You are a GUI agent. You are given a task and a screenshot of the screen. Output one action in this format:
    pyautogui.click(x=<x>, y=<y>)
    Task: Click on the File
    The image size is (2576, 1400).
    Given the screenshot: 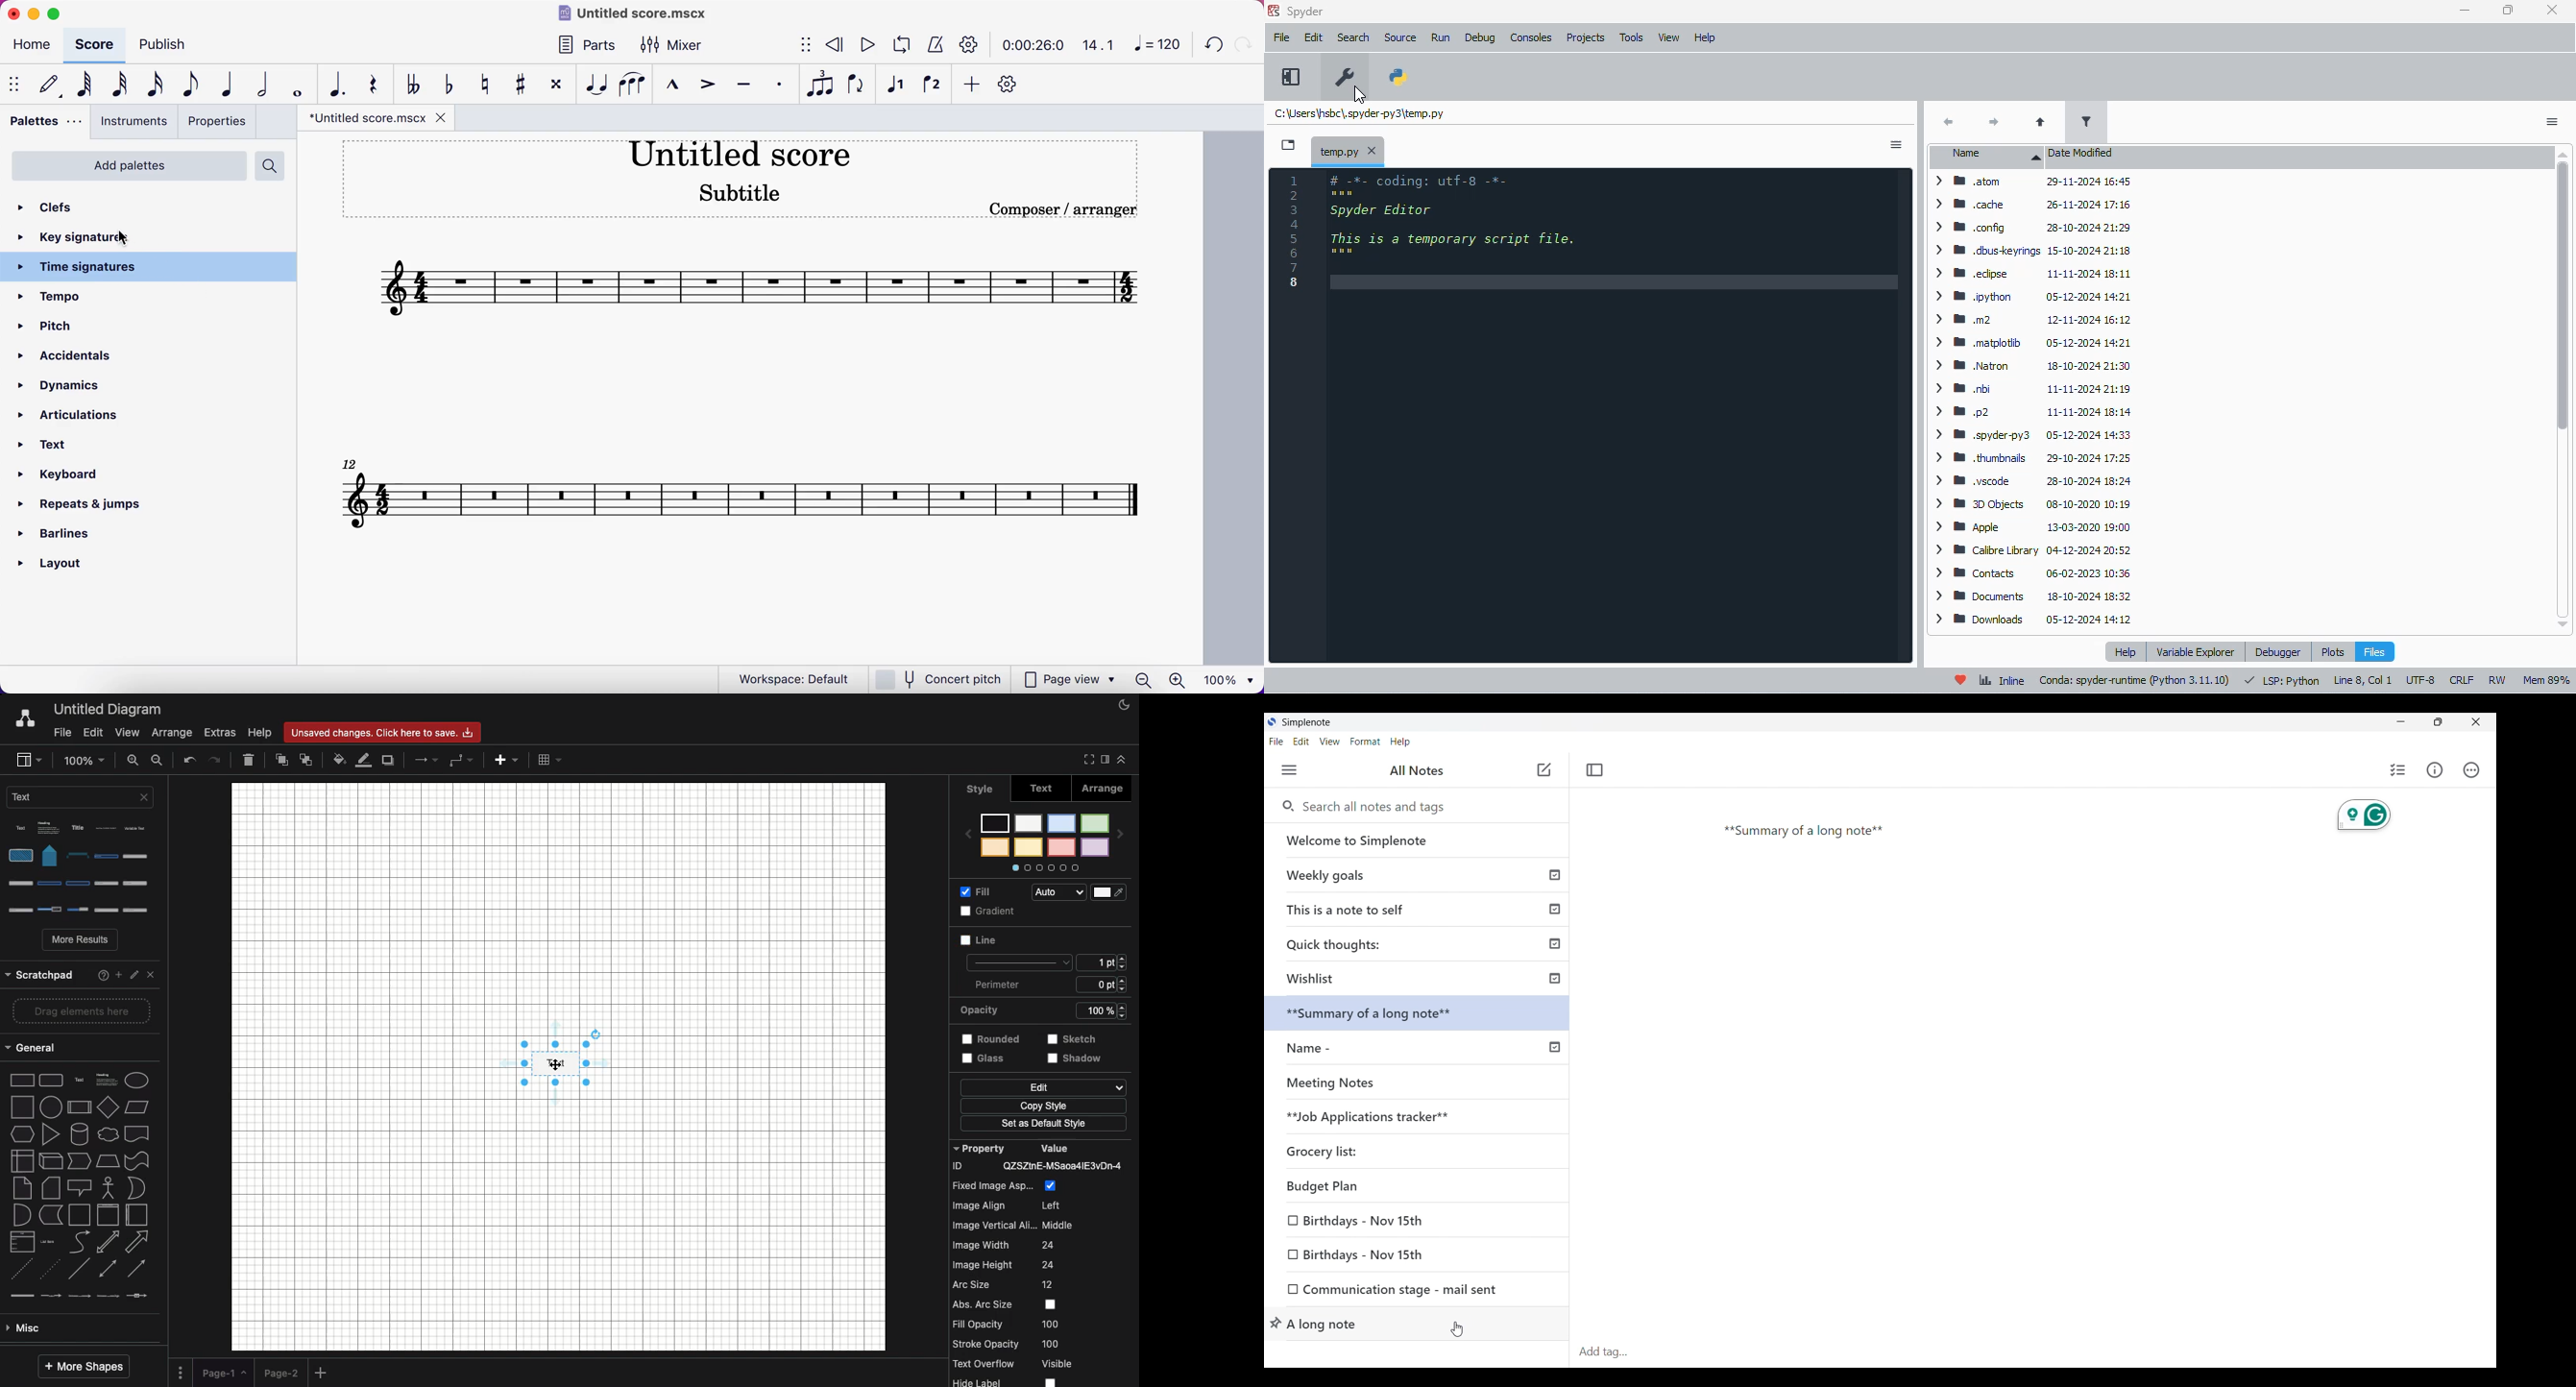 What is the action you would take?
    pyautogui.click(x=1276, y=741)
    